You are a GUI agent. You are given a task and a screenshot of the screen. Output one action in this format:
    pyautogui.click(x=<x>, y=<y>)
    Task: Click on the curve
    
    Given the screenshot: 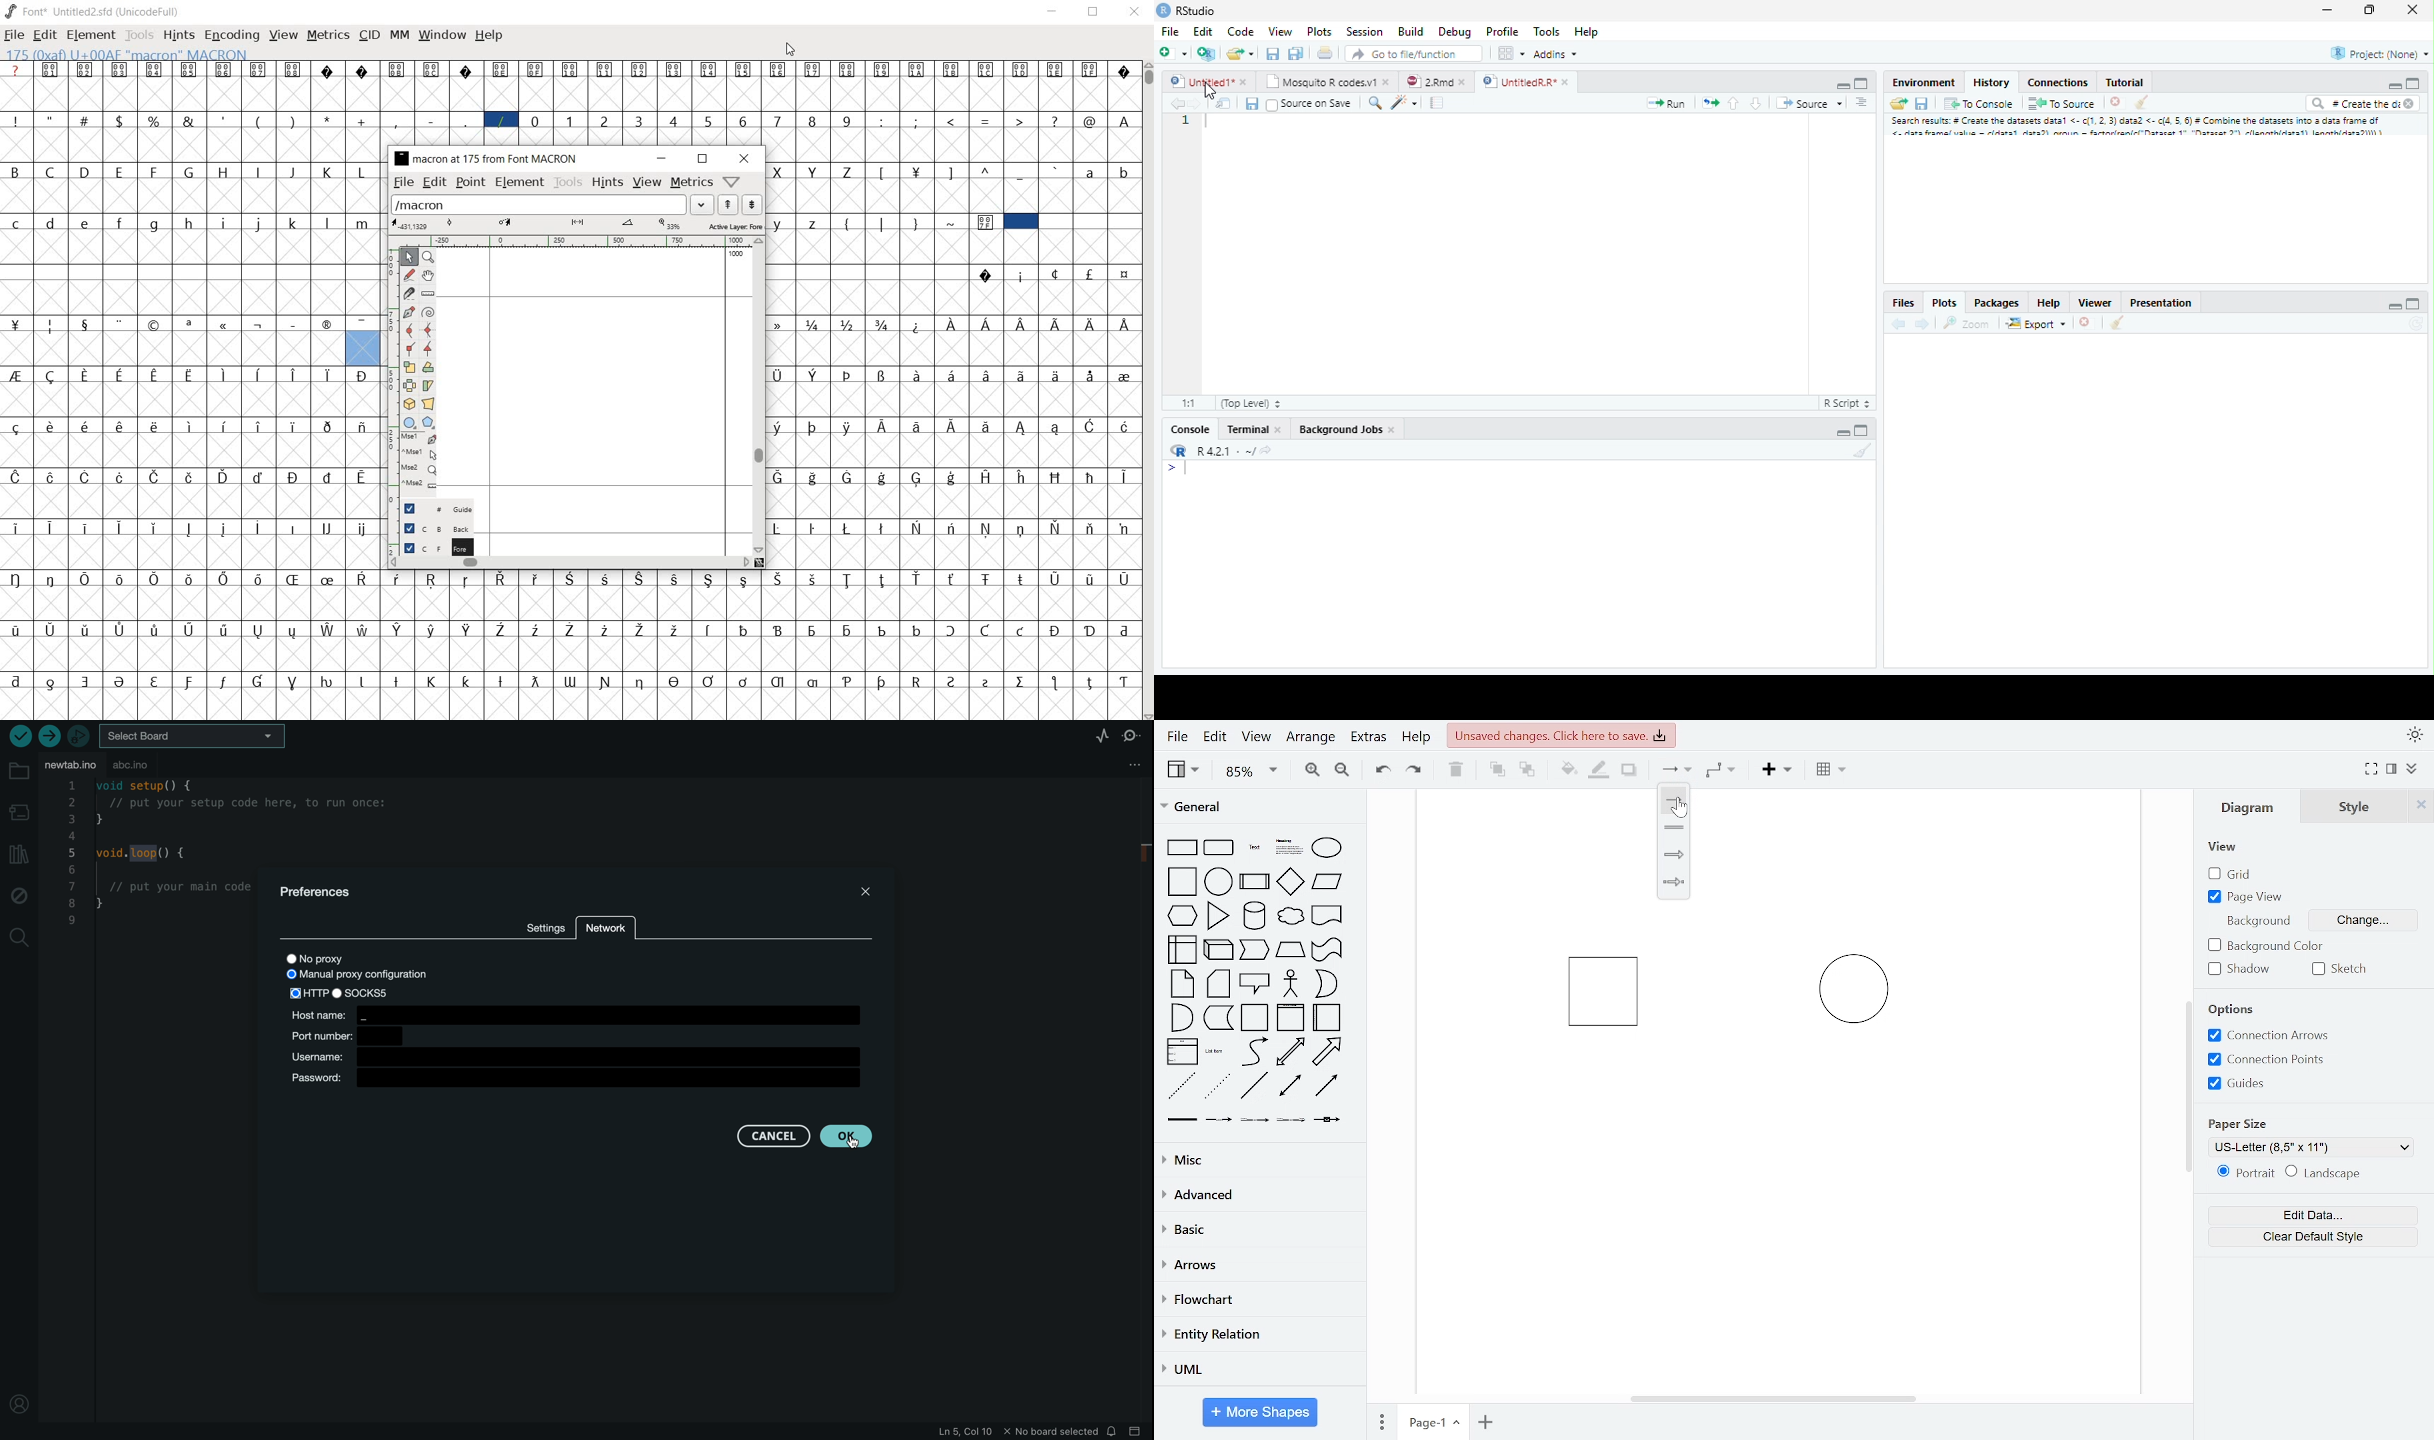 What is the action you would take?
    pyautogui.click(x=1255, y=1051)
    